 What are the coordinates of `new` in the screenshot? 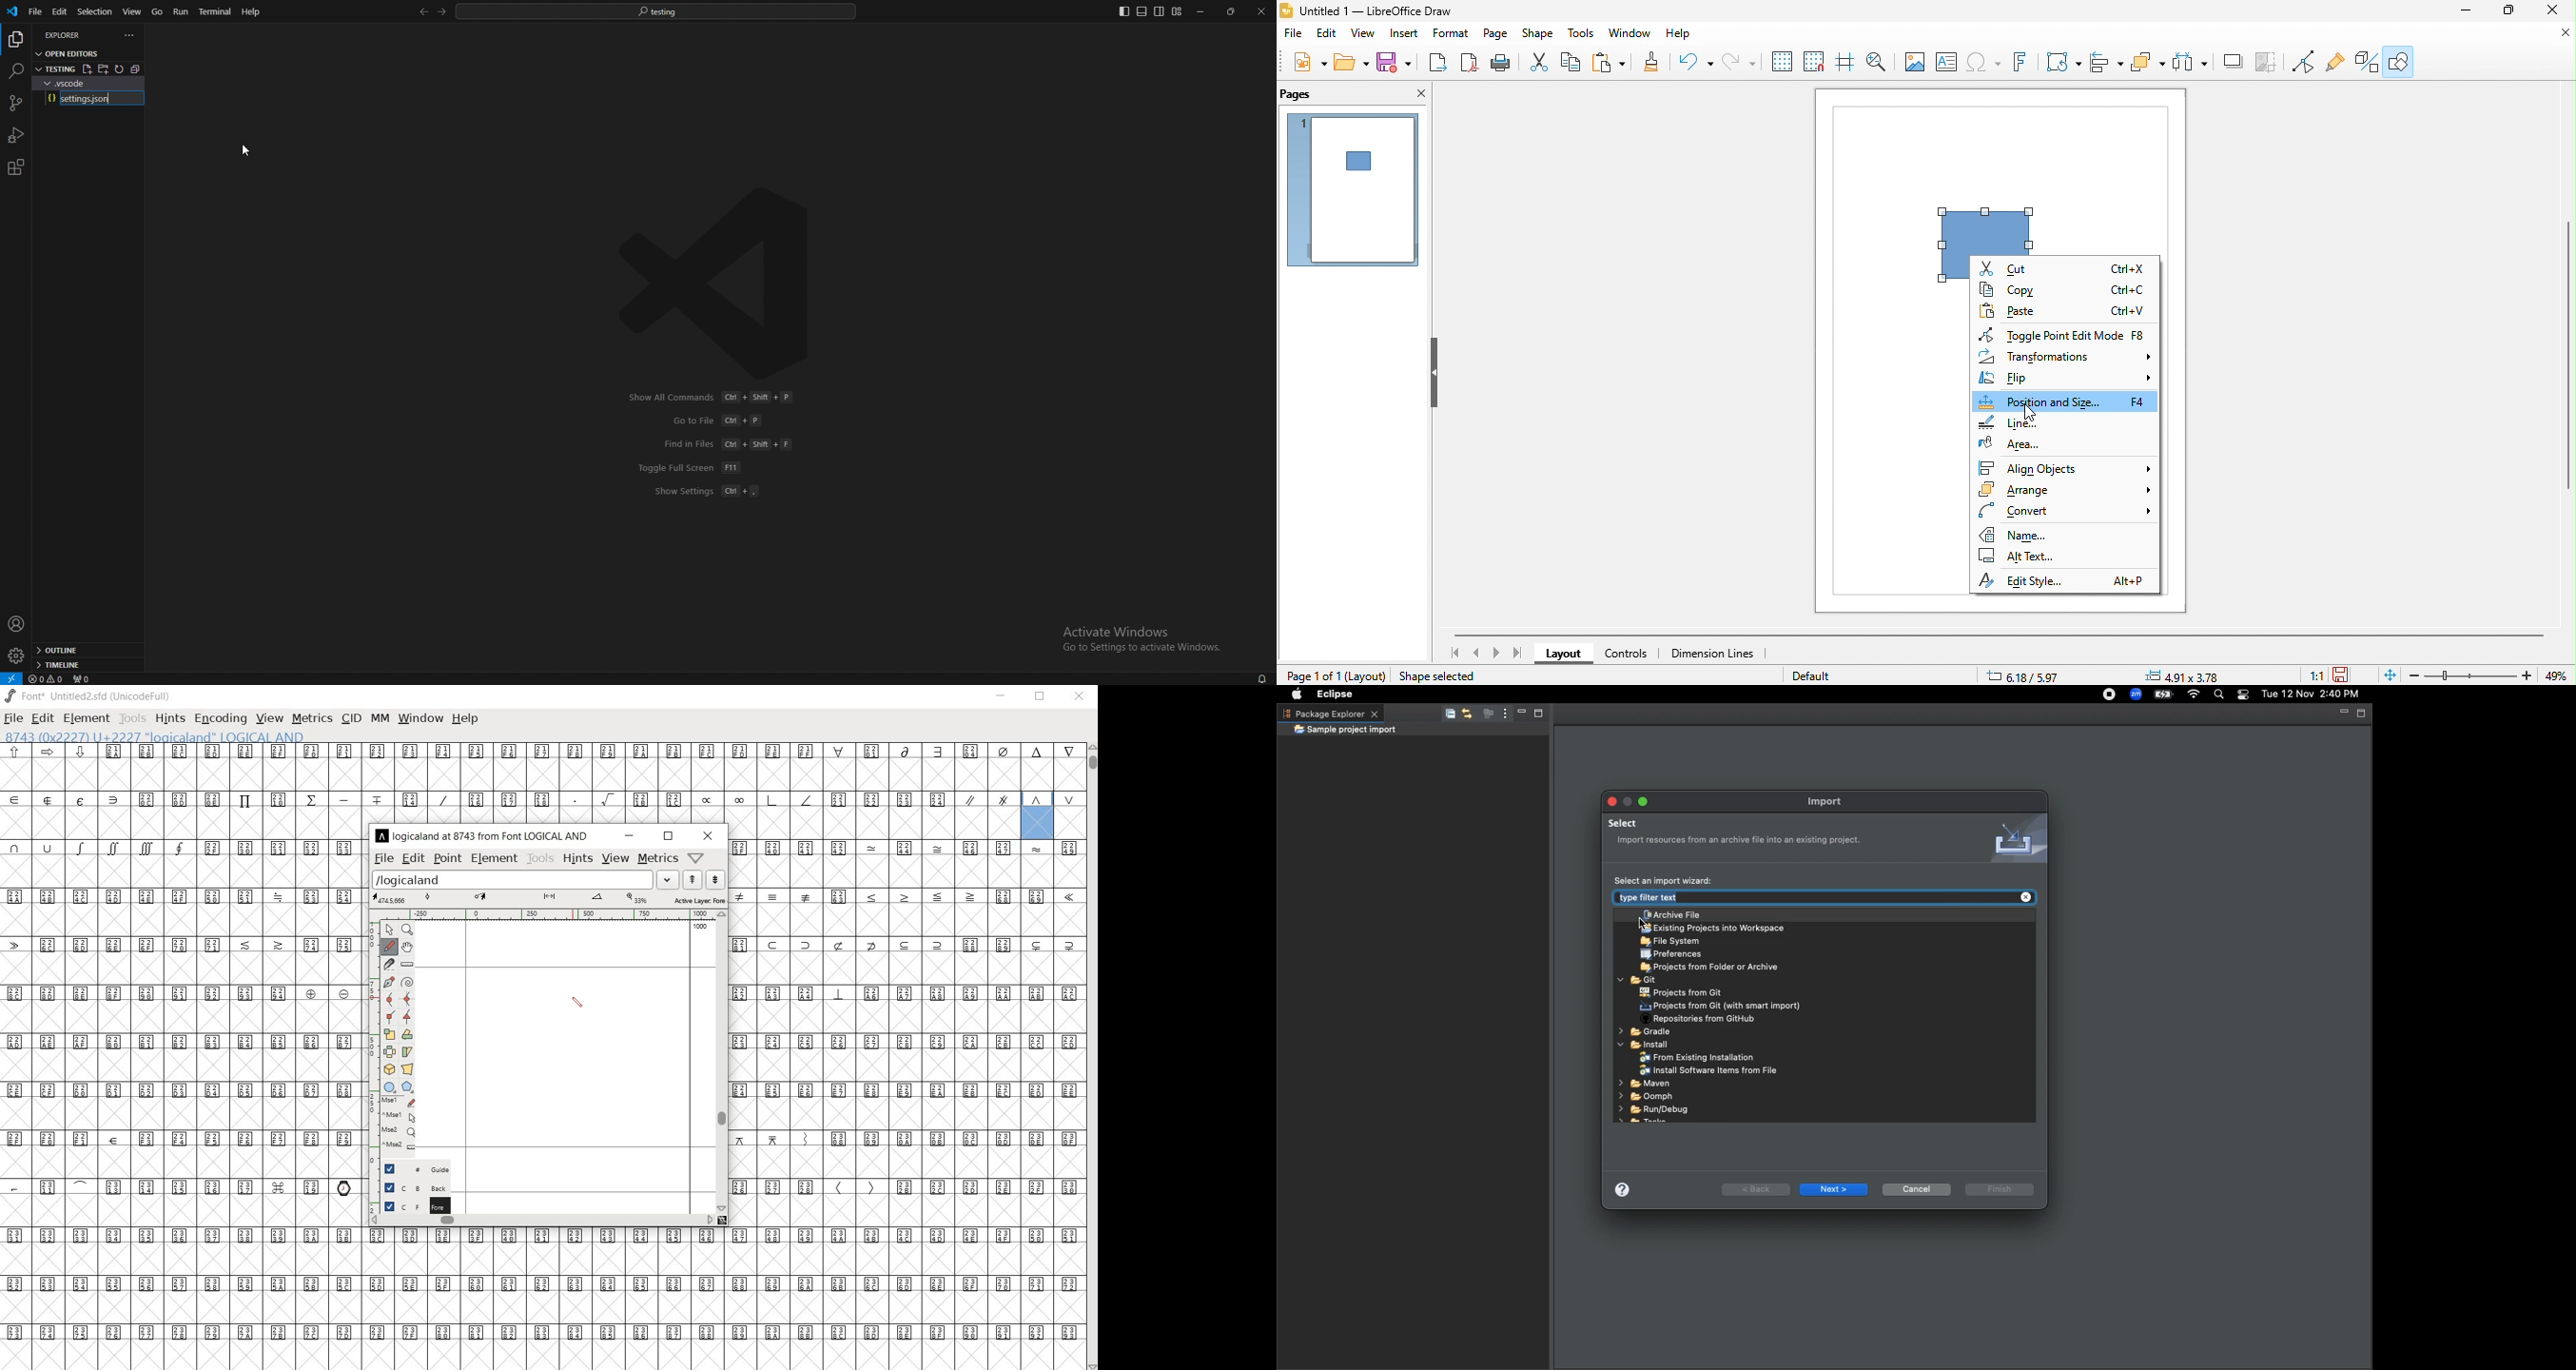 It's located at (1313, 61).